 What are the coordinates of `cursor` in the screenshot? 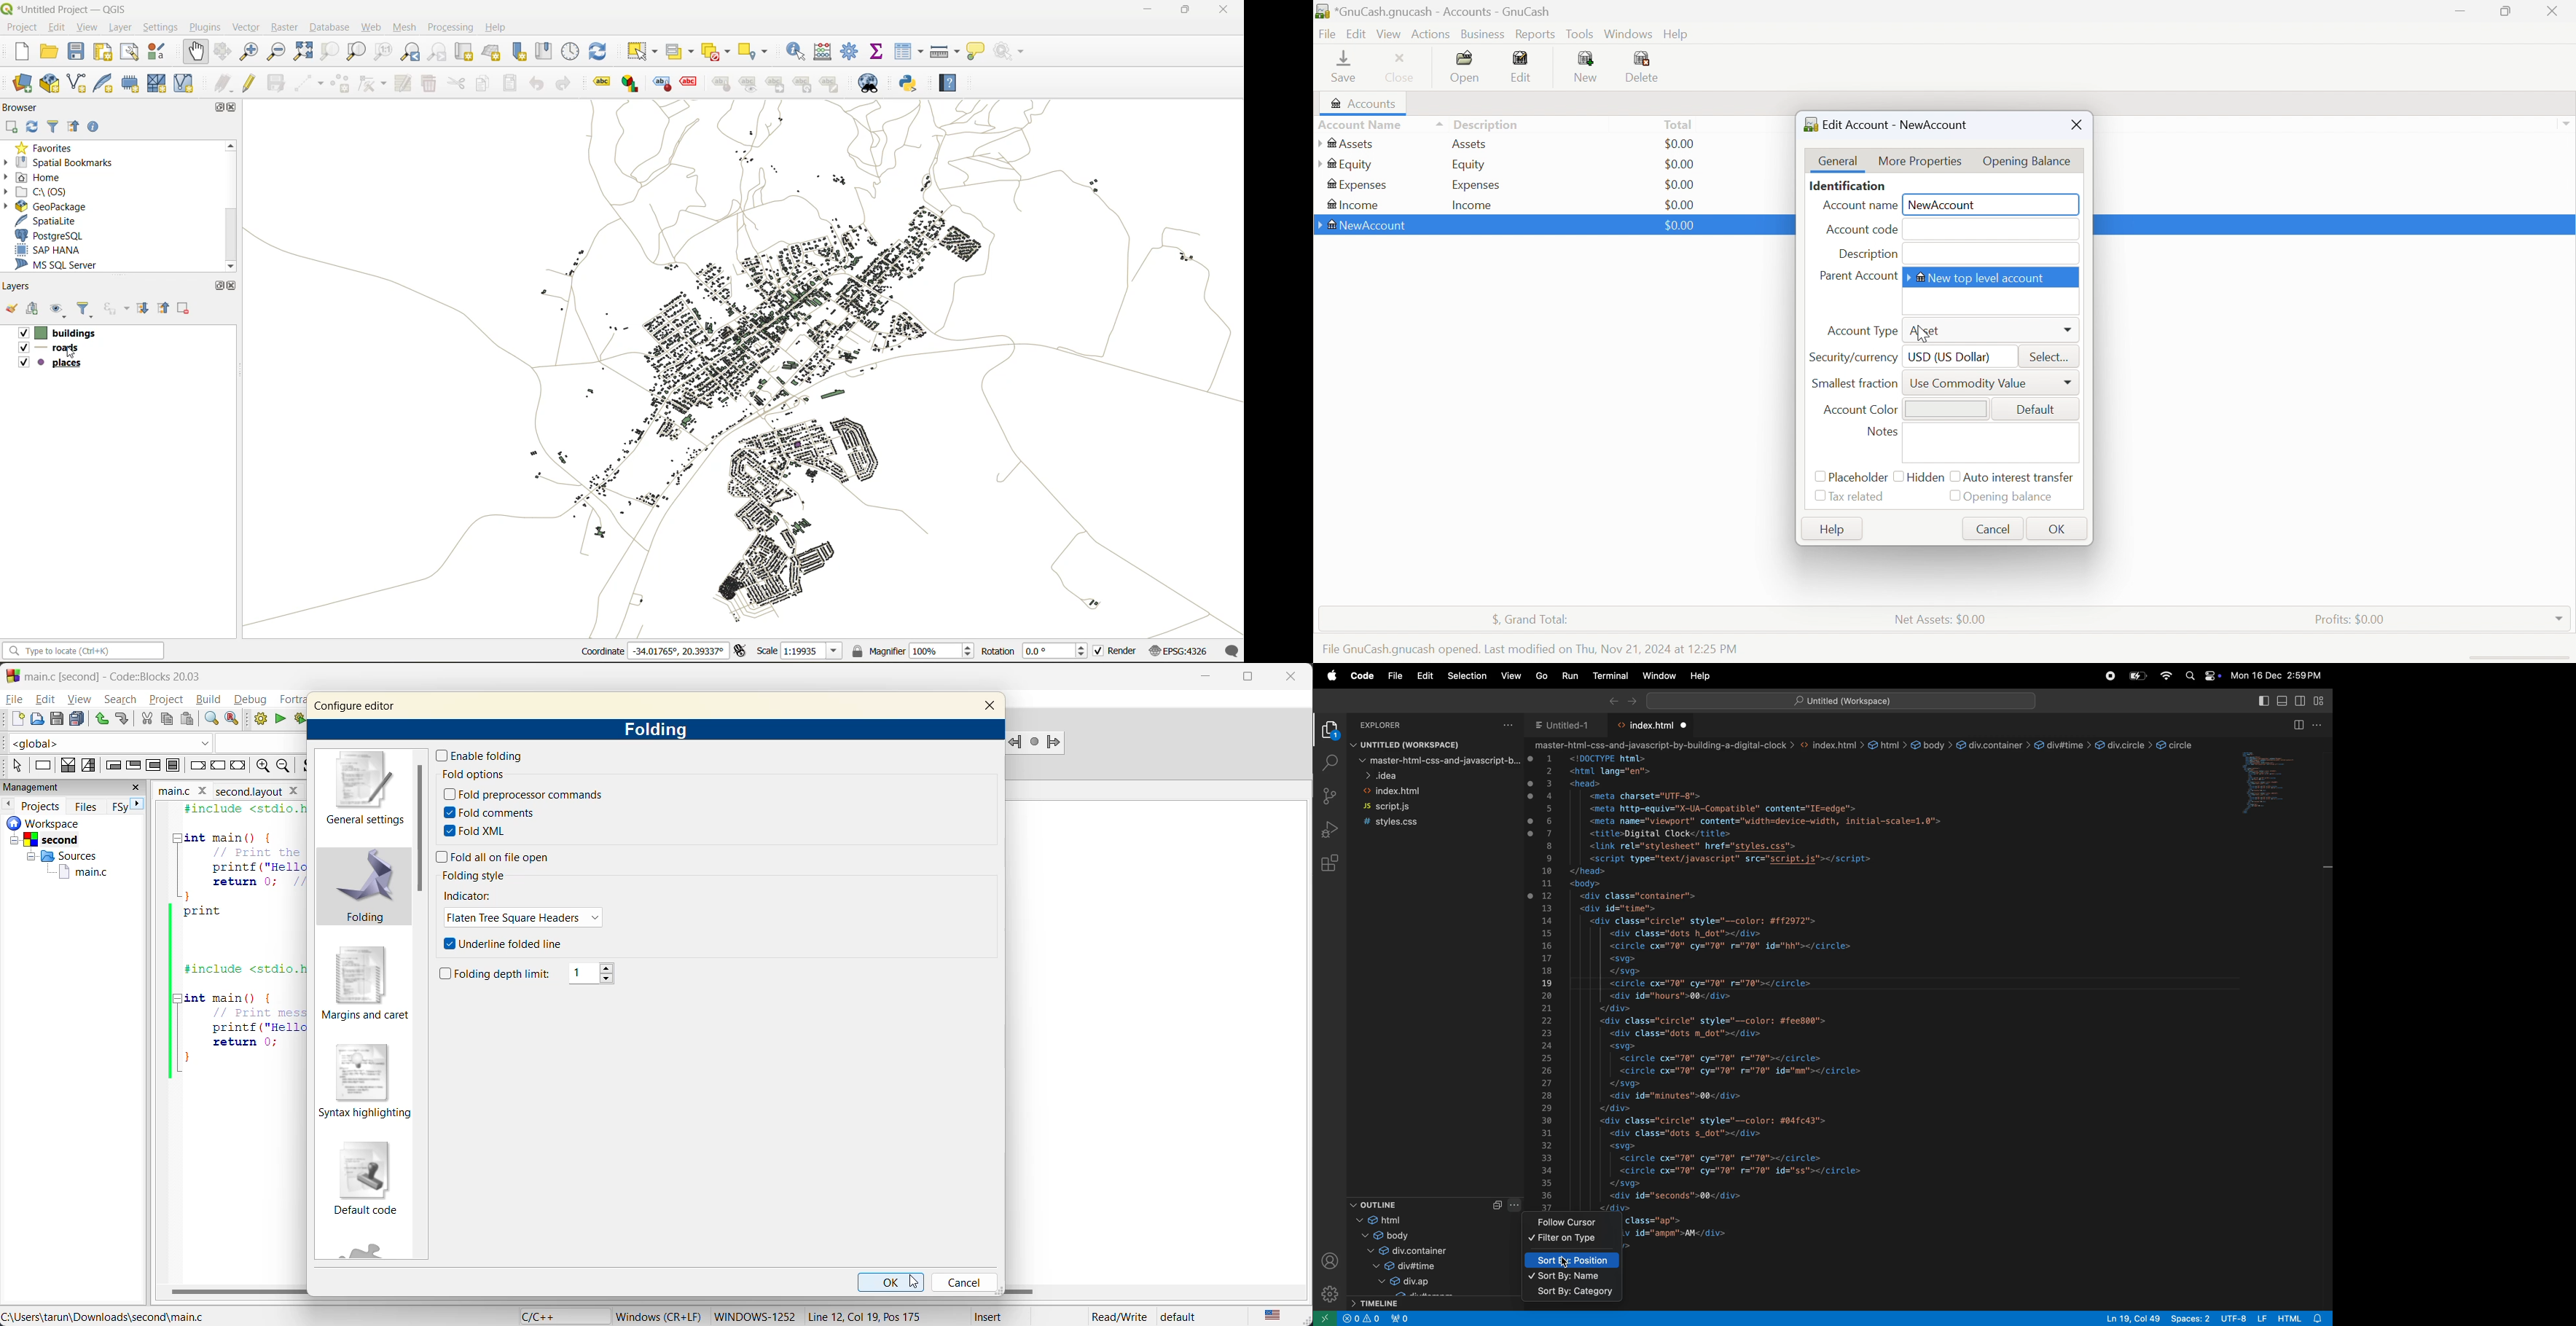 It's located at (1565, 1262).